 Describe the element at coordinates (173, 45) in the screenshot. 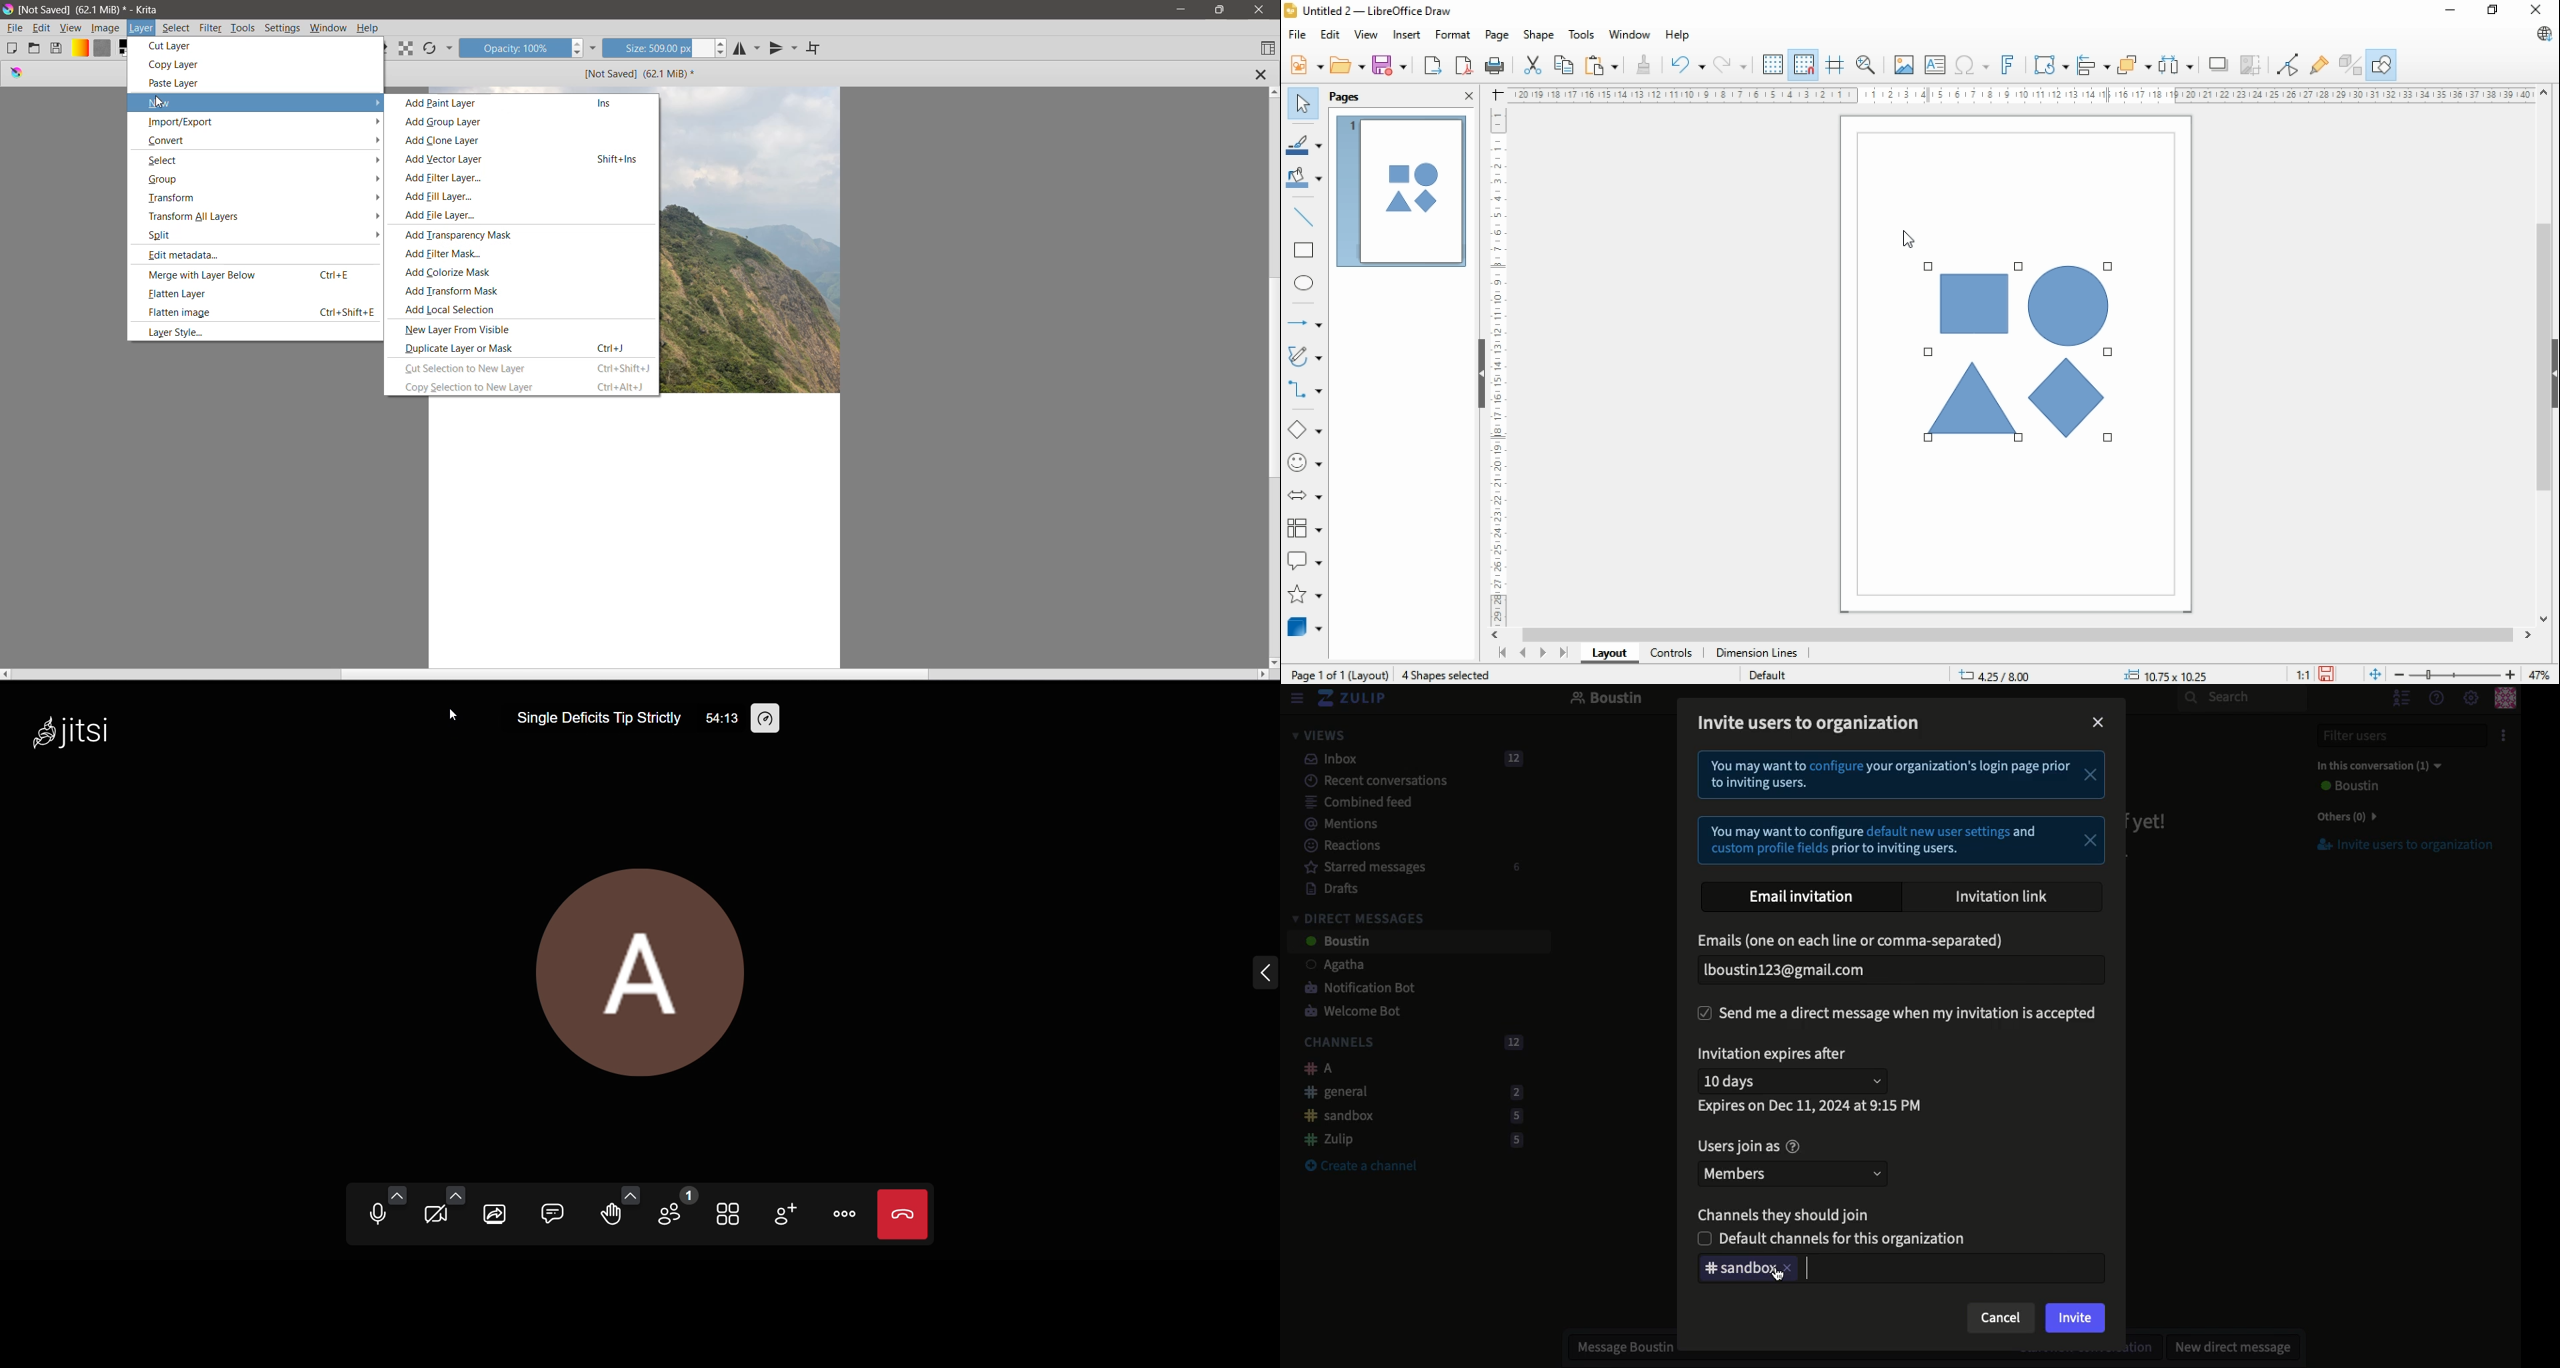

I see `Cut Layer` at that location.